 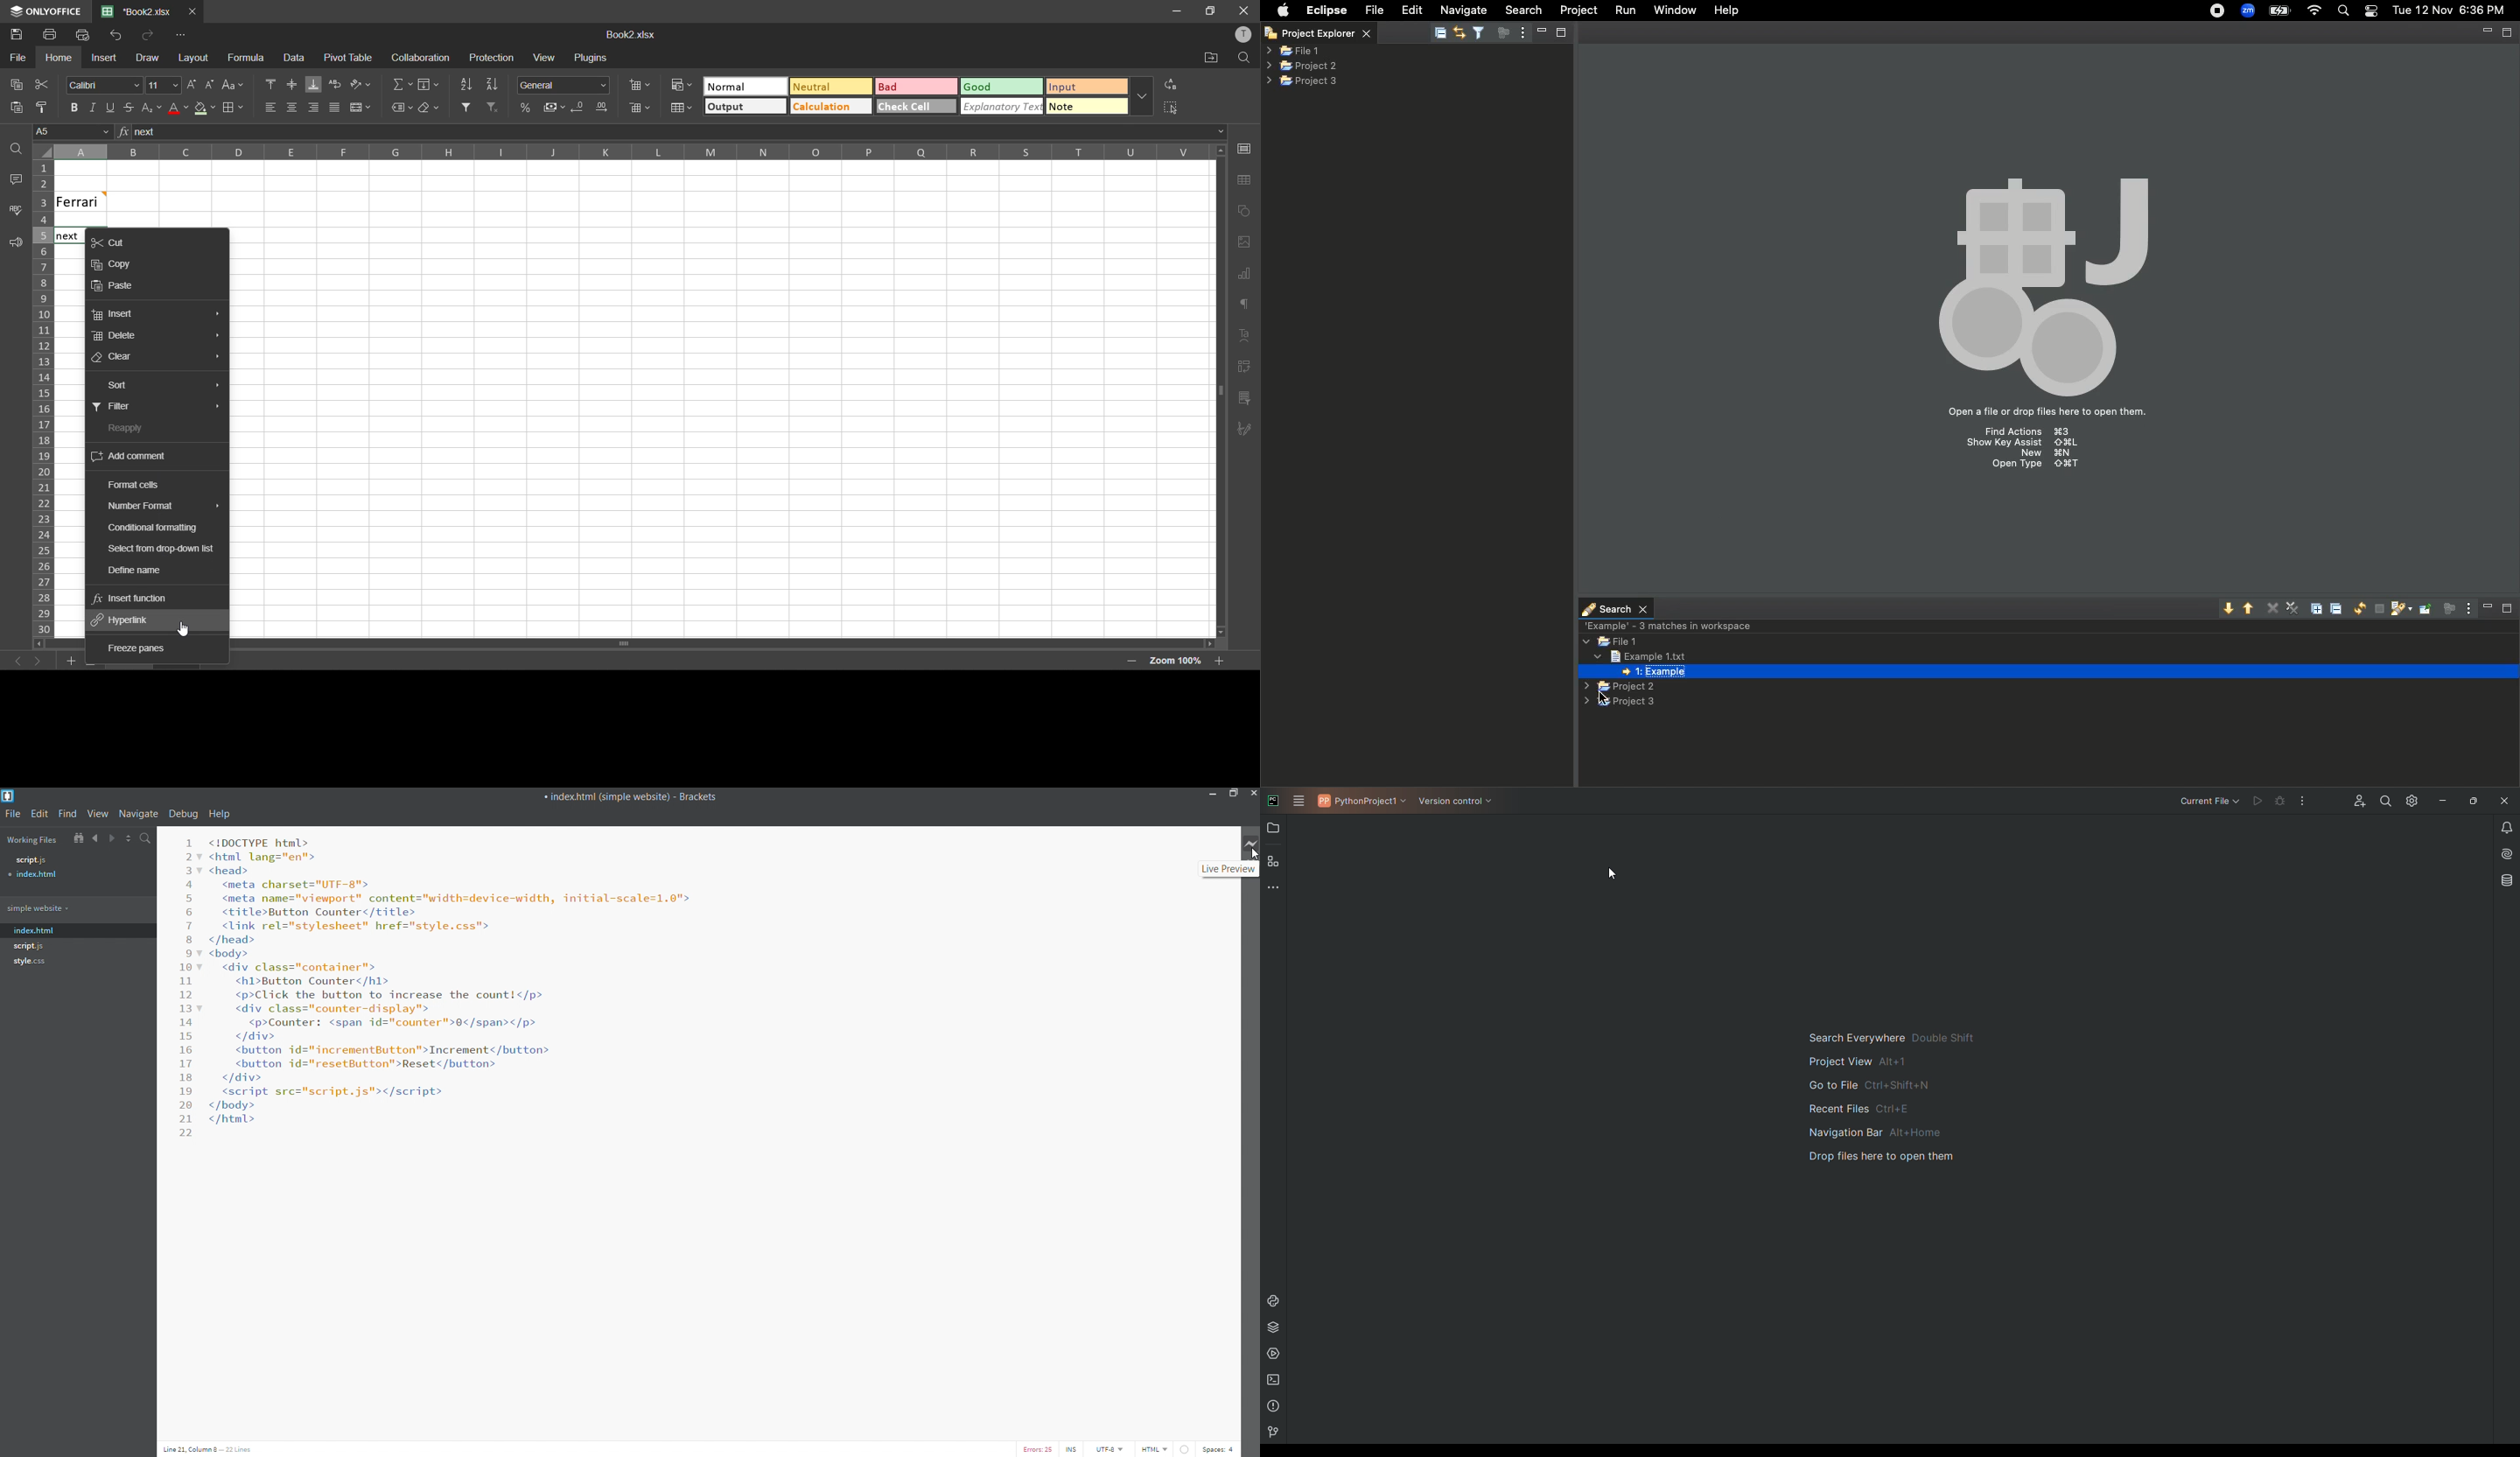 What do you see at coordinates (16, 35) in the screenshot?
I see `save` at bounding box center [16, 35].